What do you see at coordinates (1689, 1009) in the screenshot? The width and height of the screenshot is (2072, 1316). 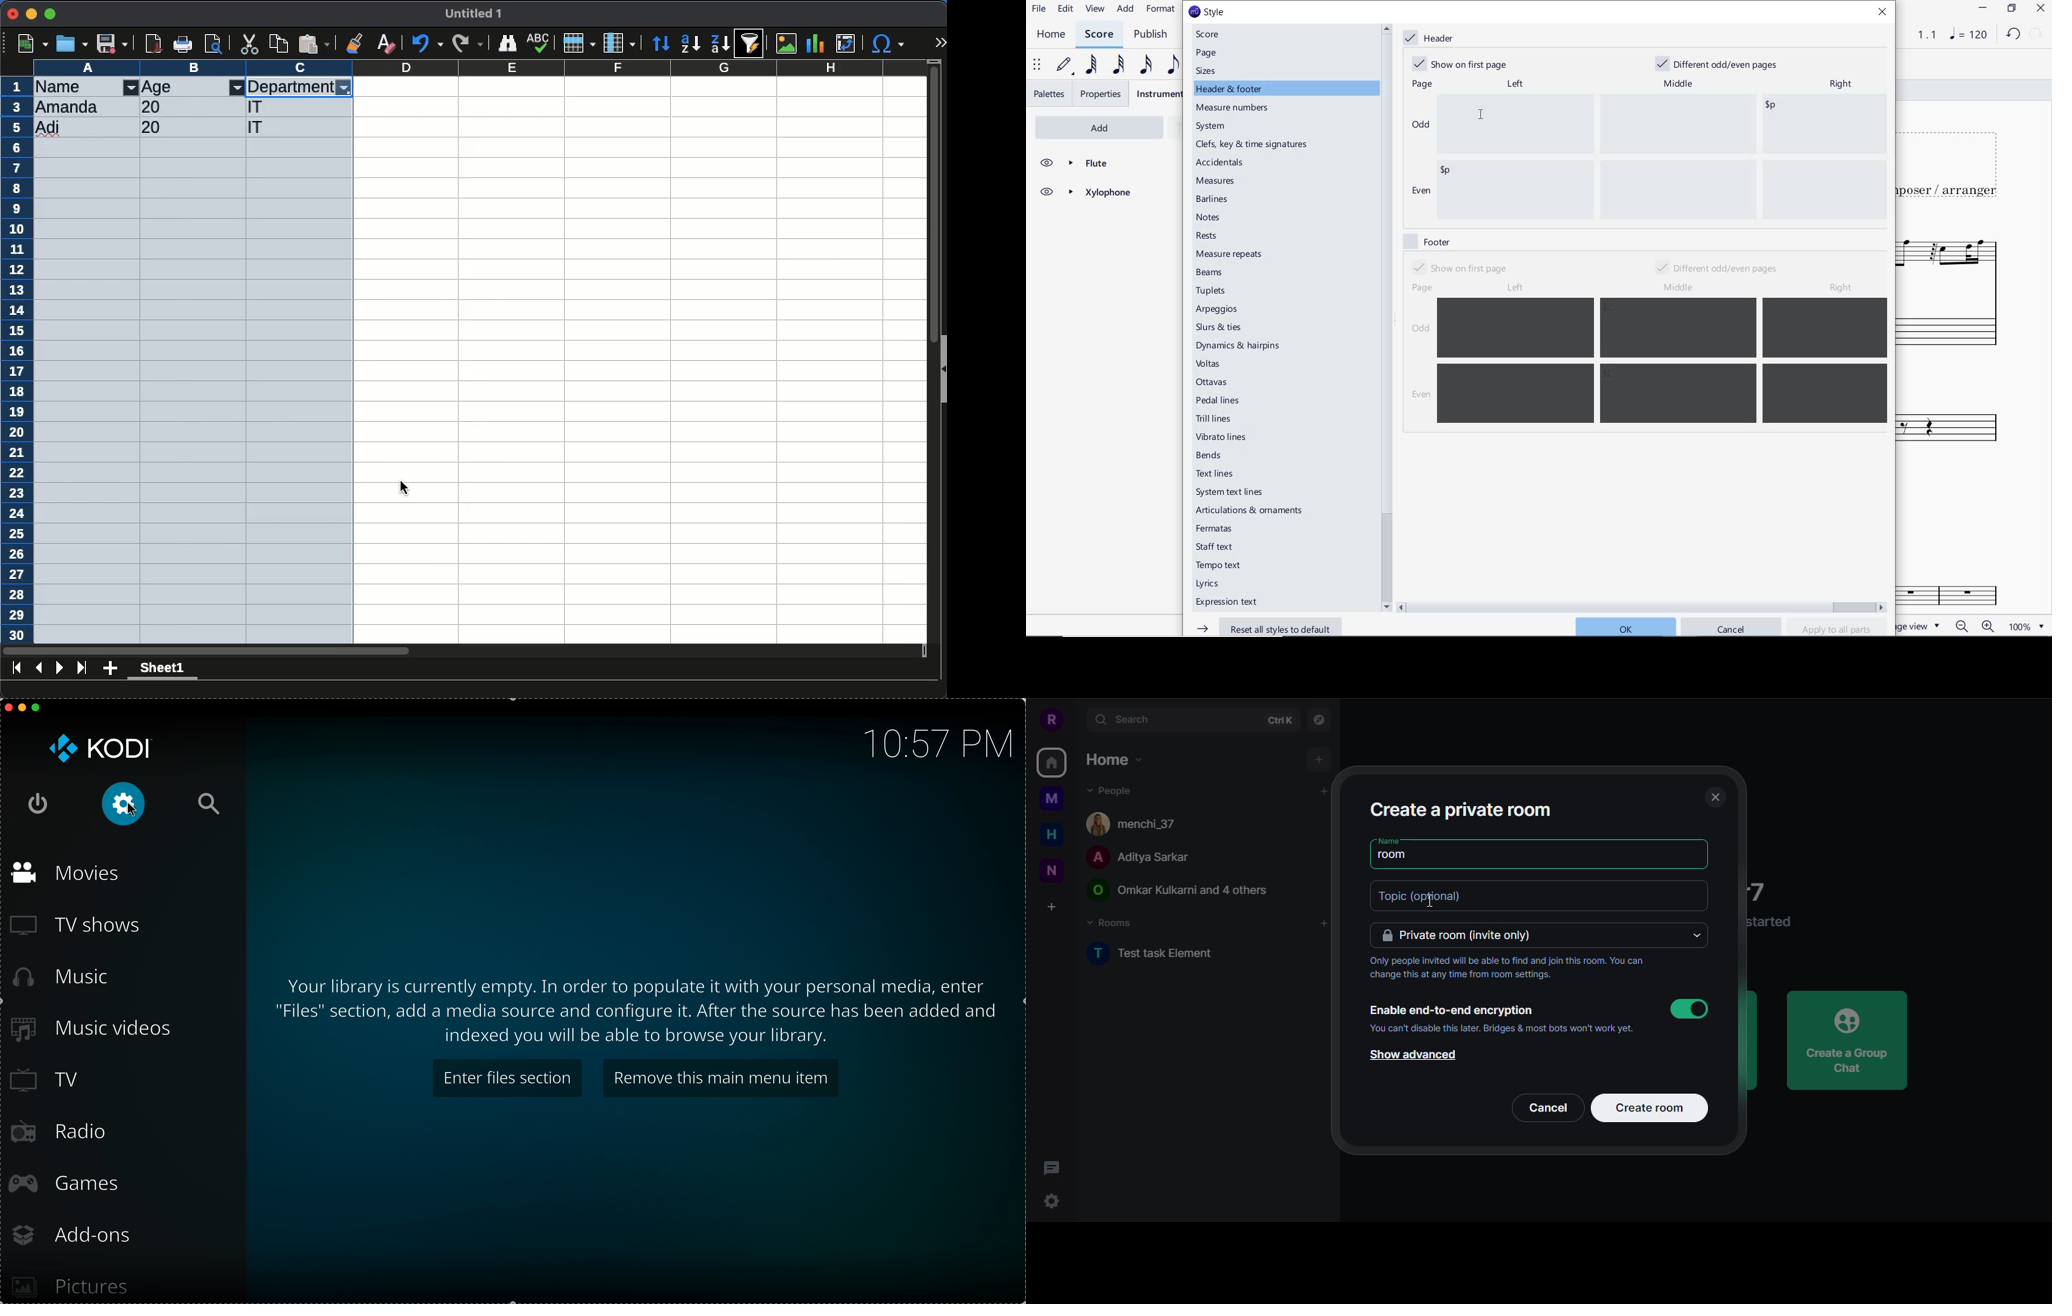 I see `enabled` at bounding box center [1689, 1009].